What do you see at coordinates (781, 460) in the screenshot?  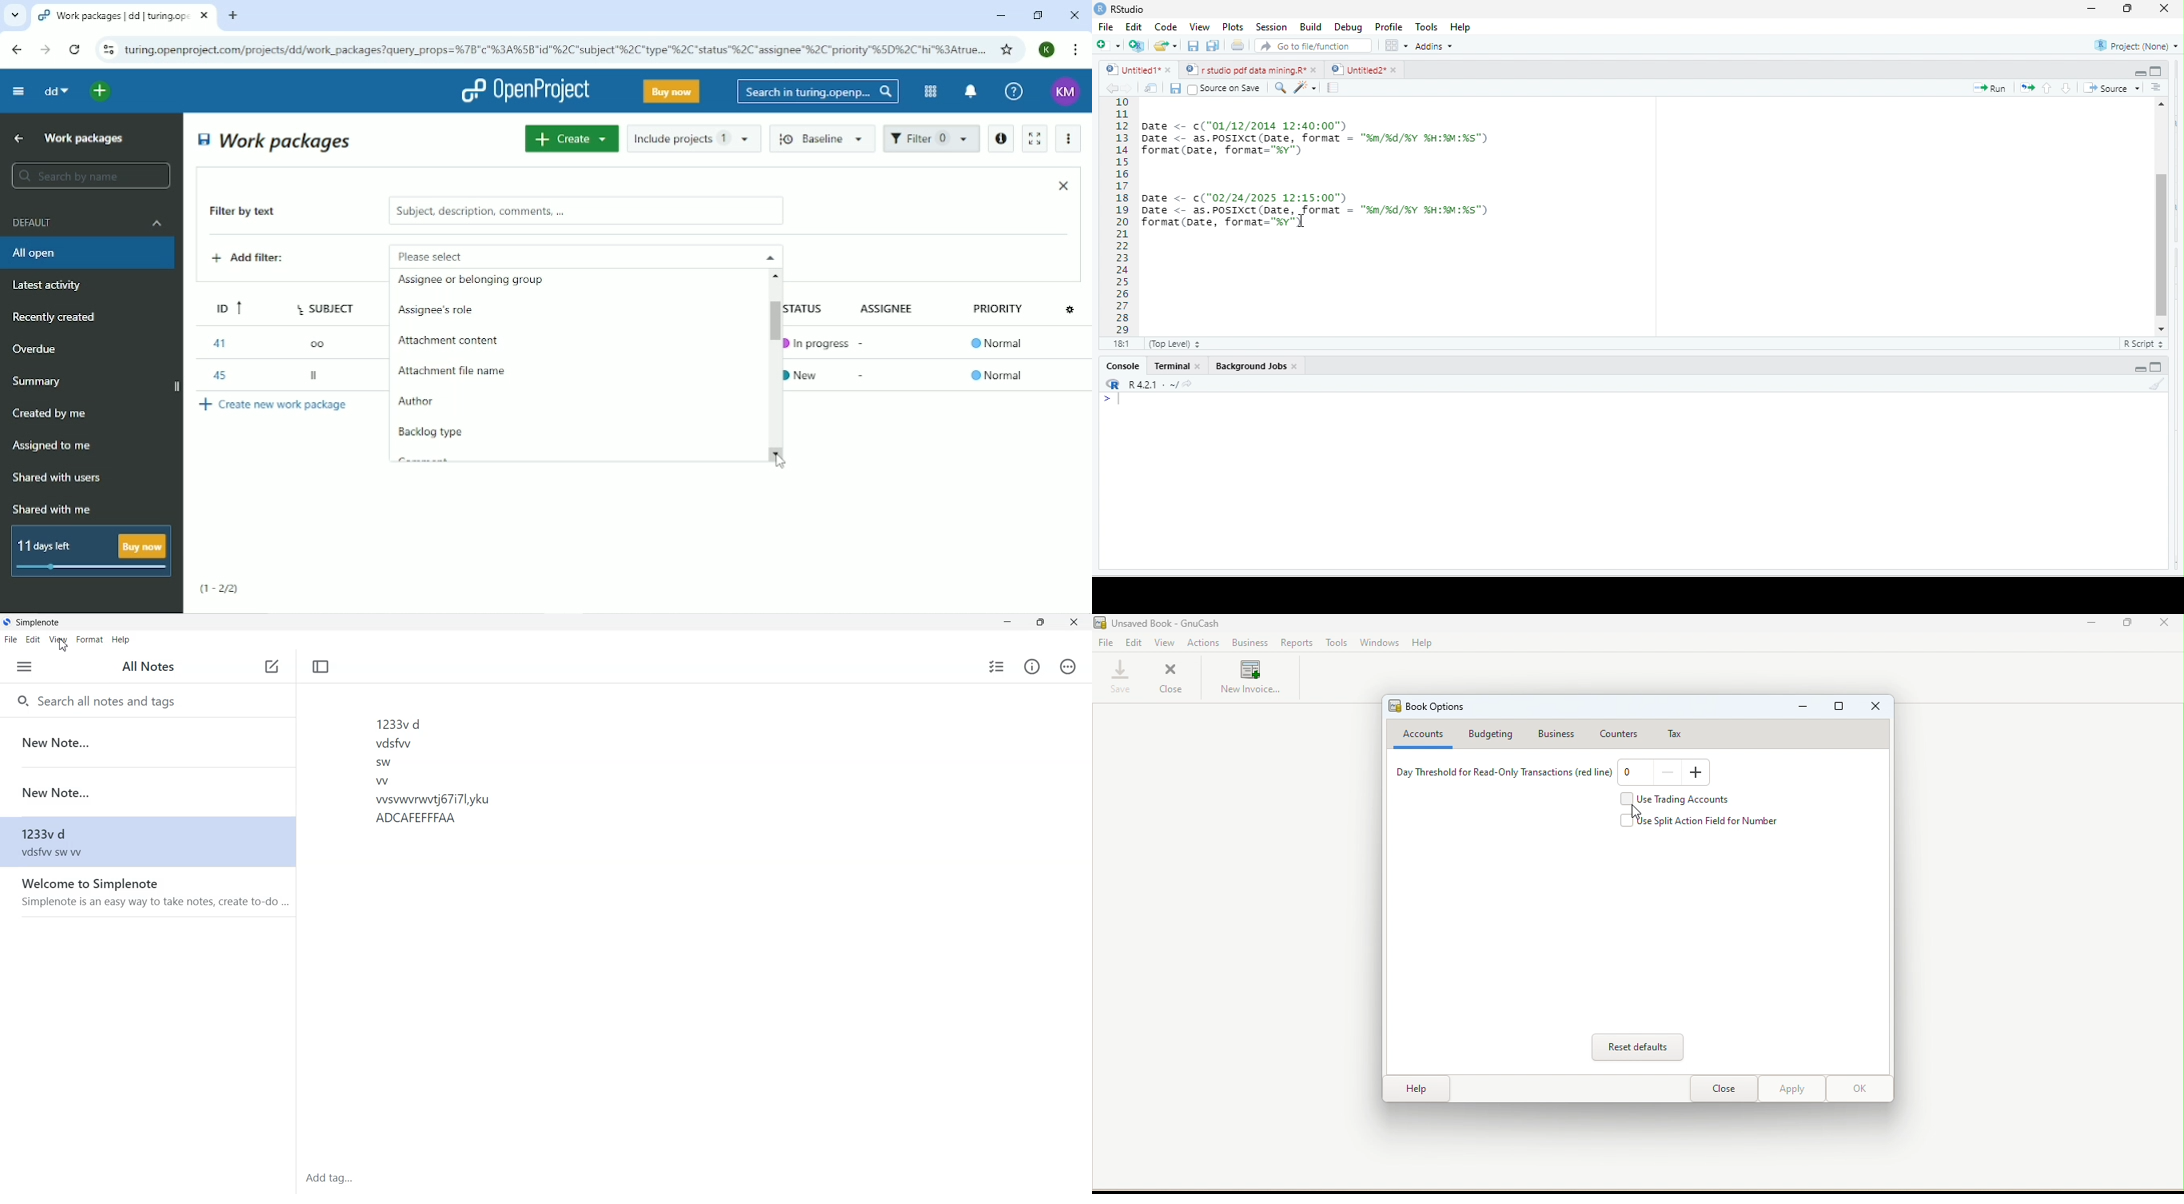 I see `Cursor` at bounding box center [781, 460].